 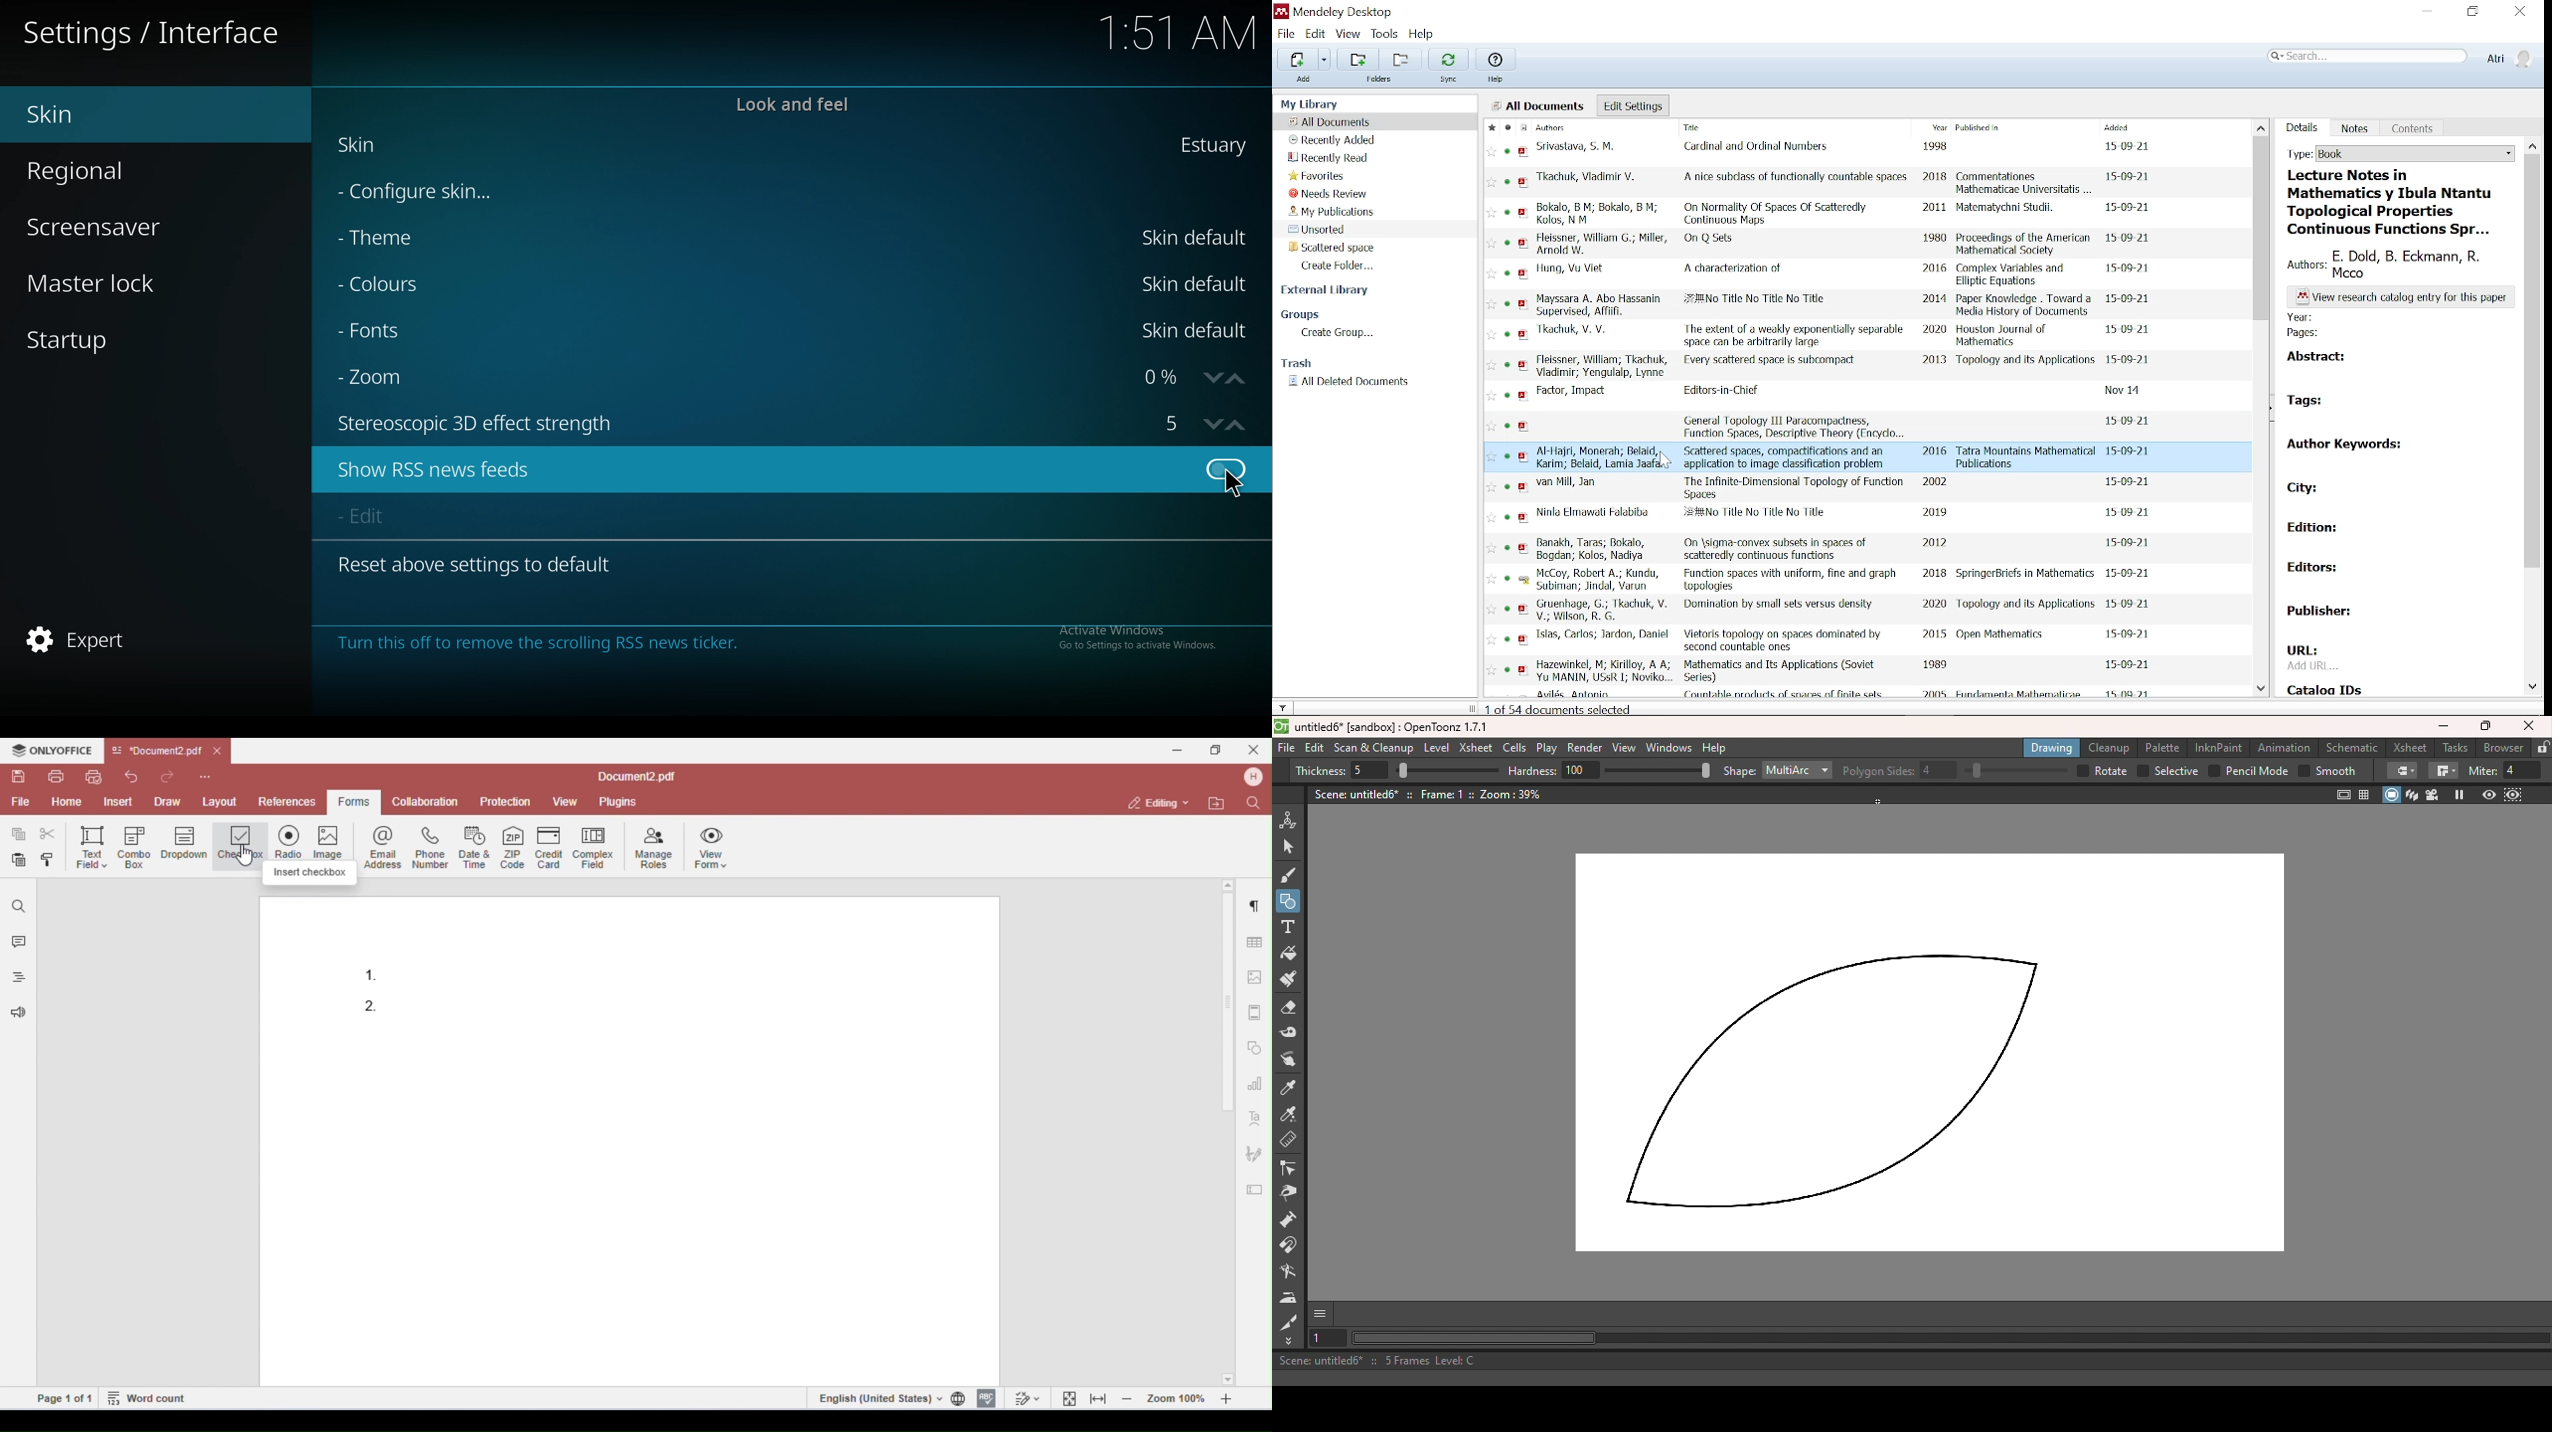 I want to click on increase stereoscopic 3d effect strength, so click(x=1238, y=424).